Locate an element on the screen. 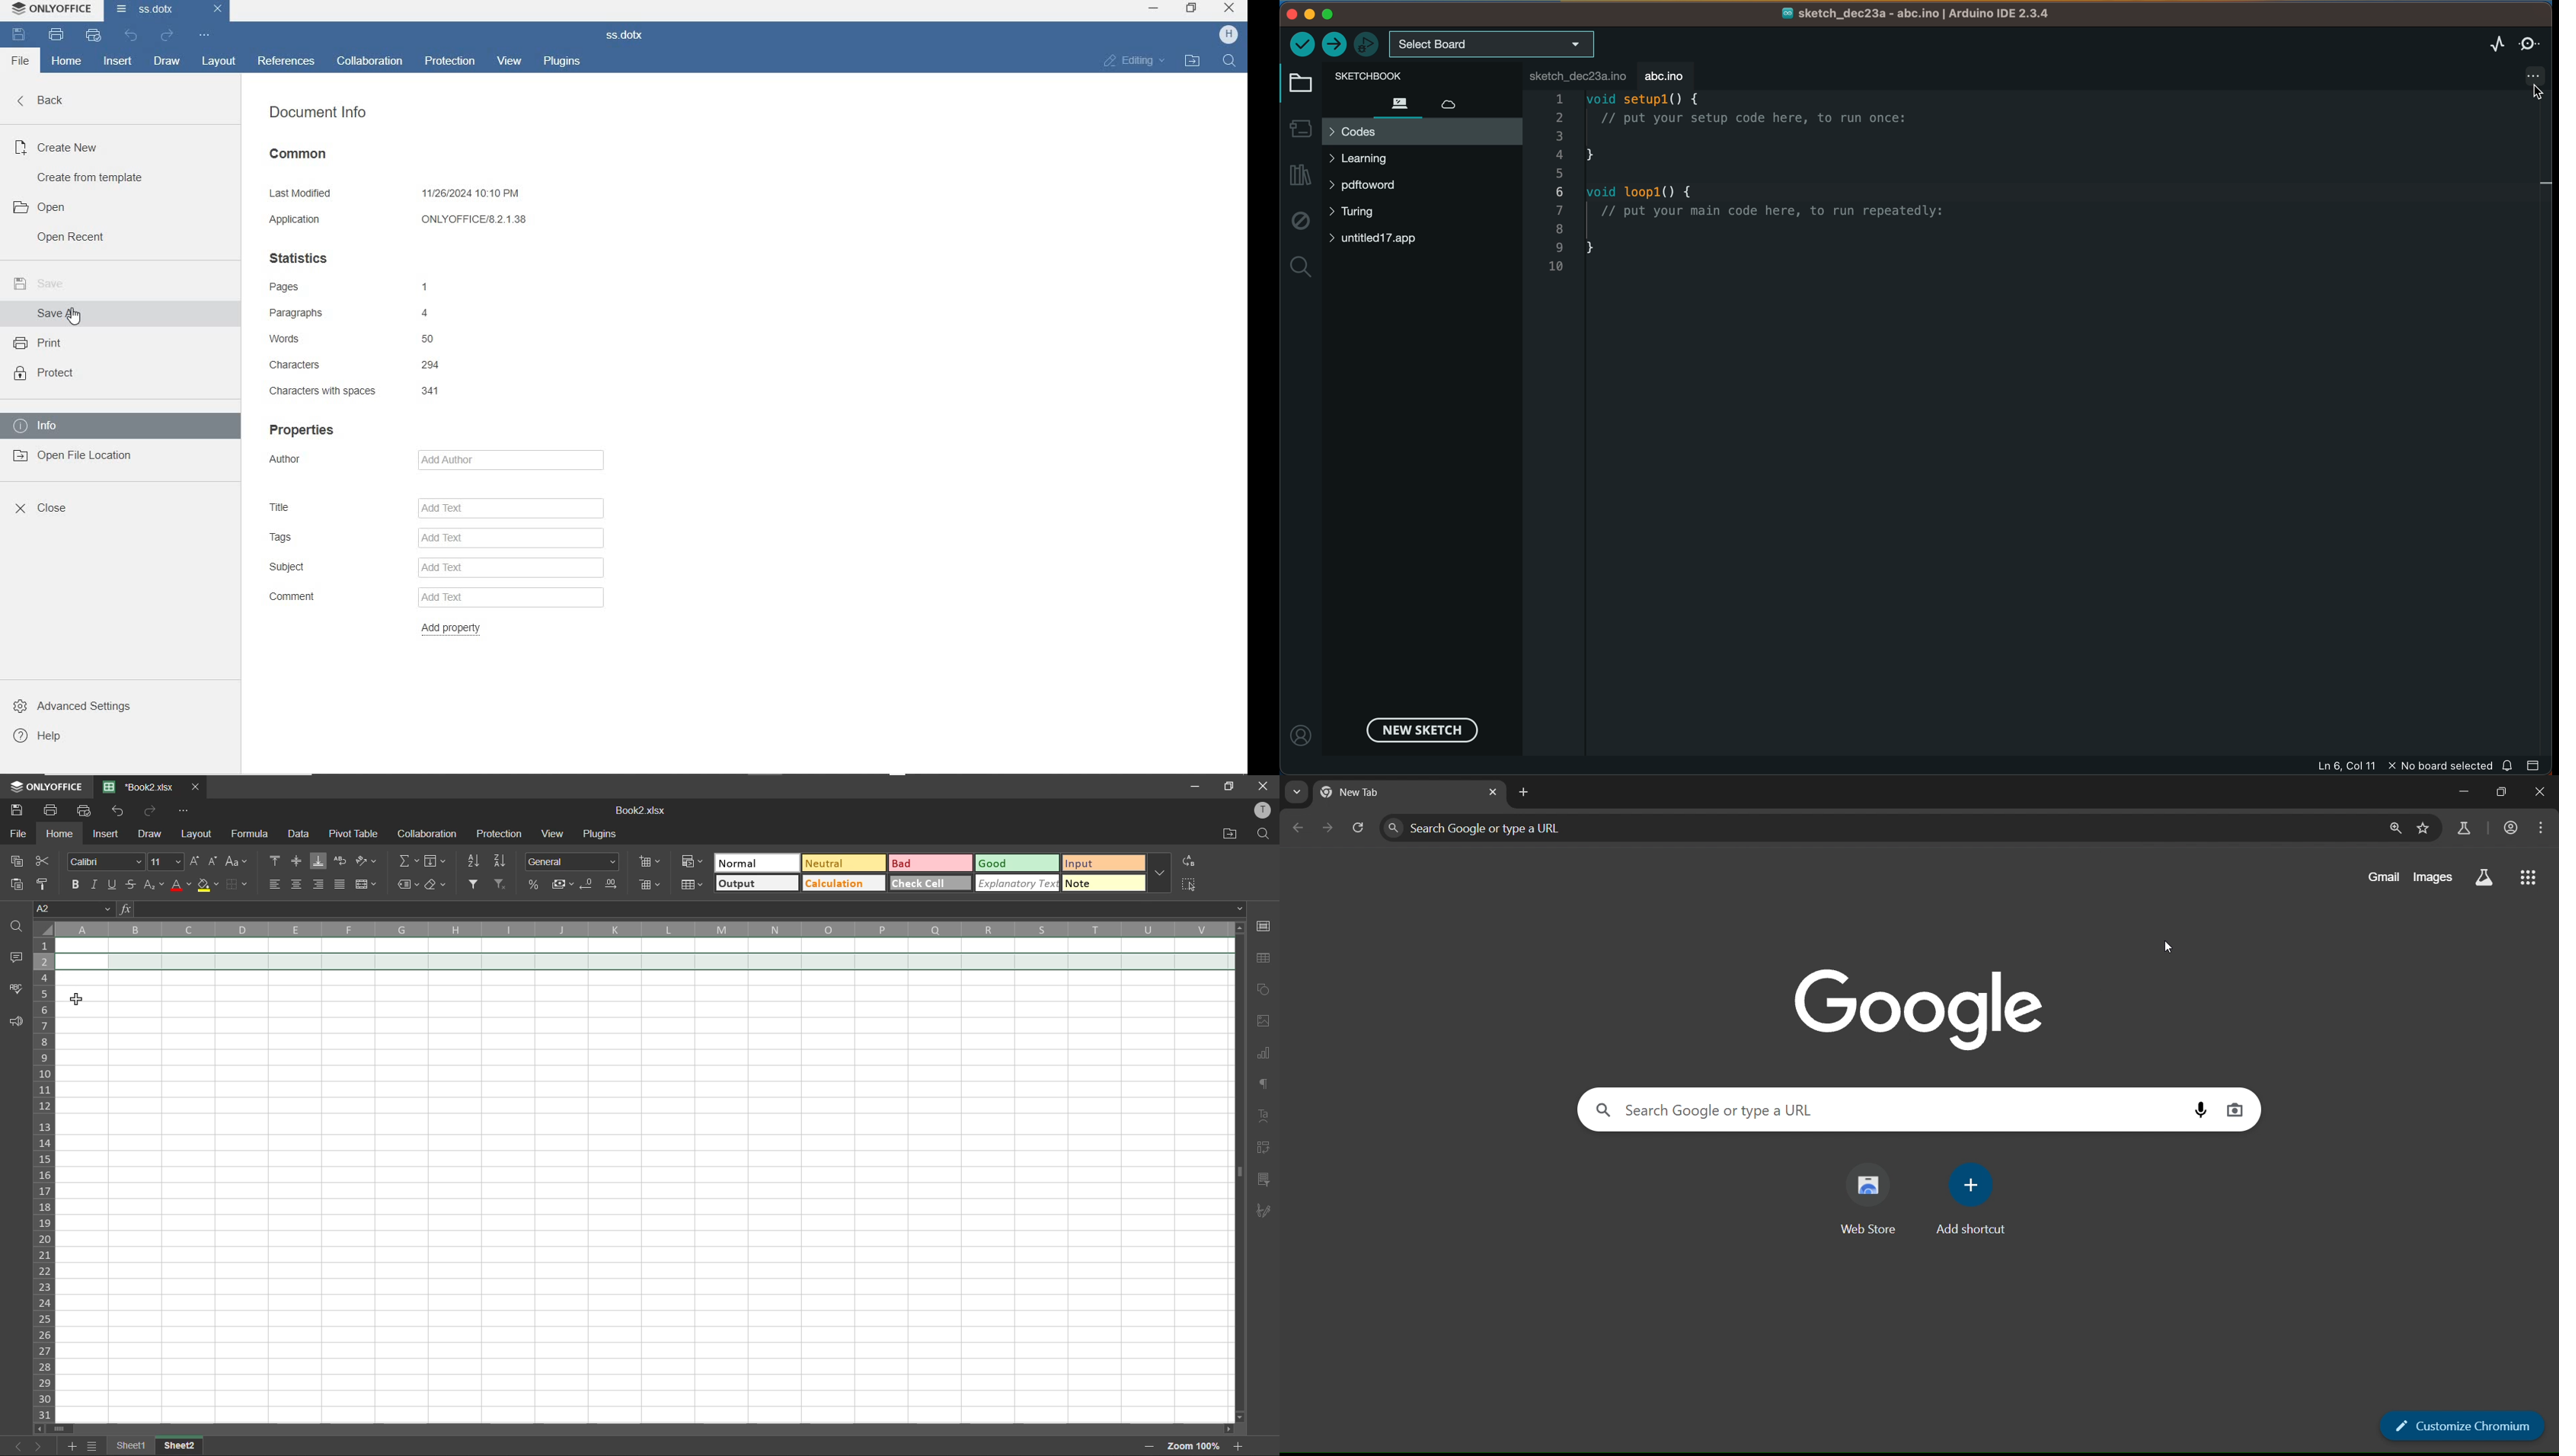 The image size is (2576, 1456). maximize is located at coordinates (1230, 787).